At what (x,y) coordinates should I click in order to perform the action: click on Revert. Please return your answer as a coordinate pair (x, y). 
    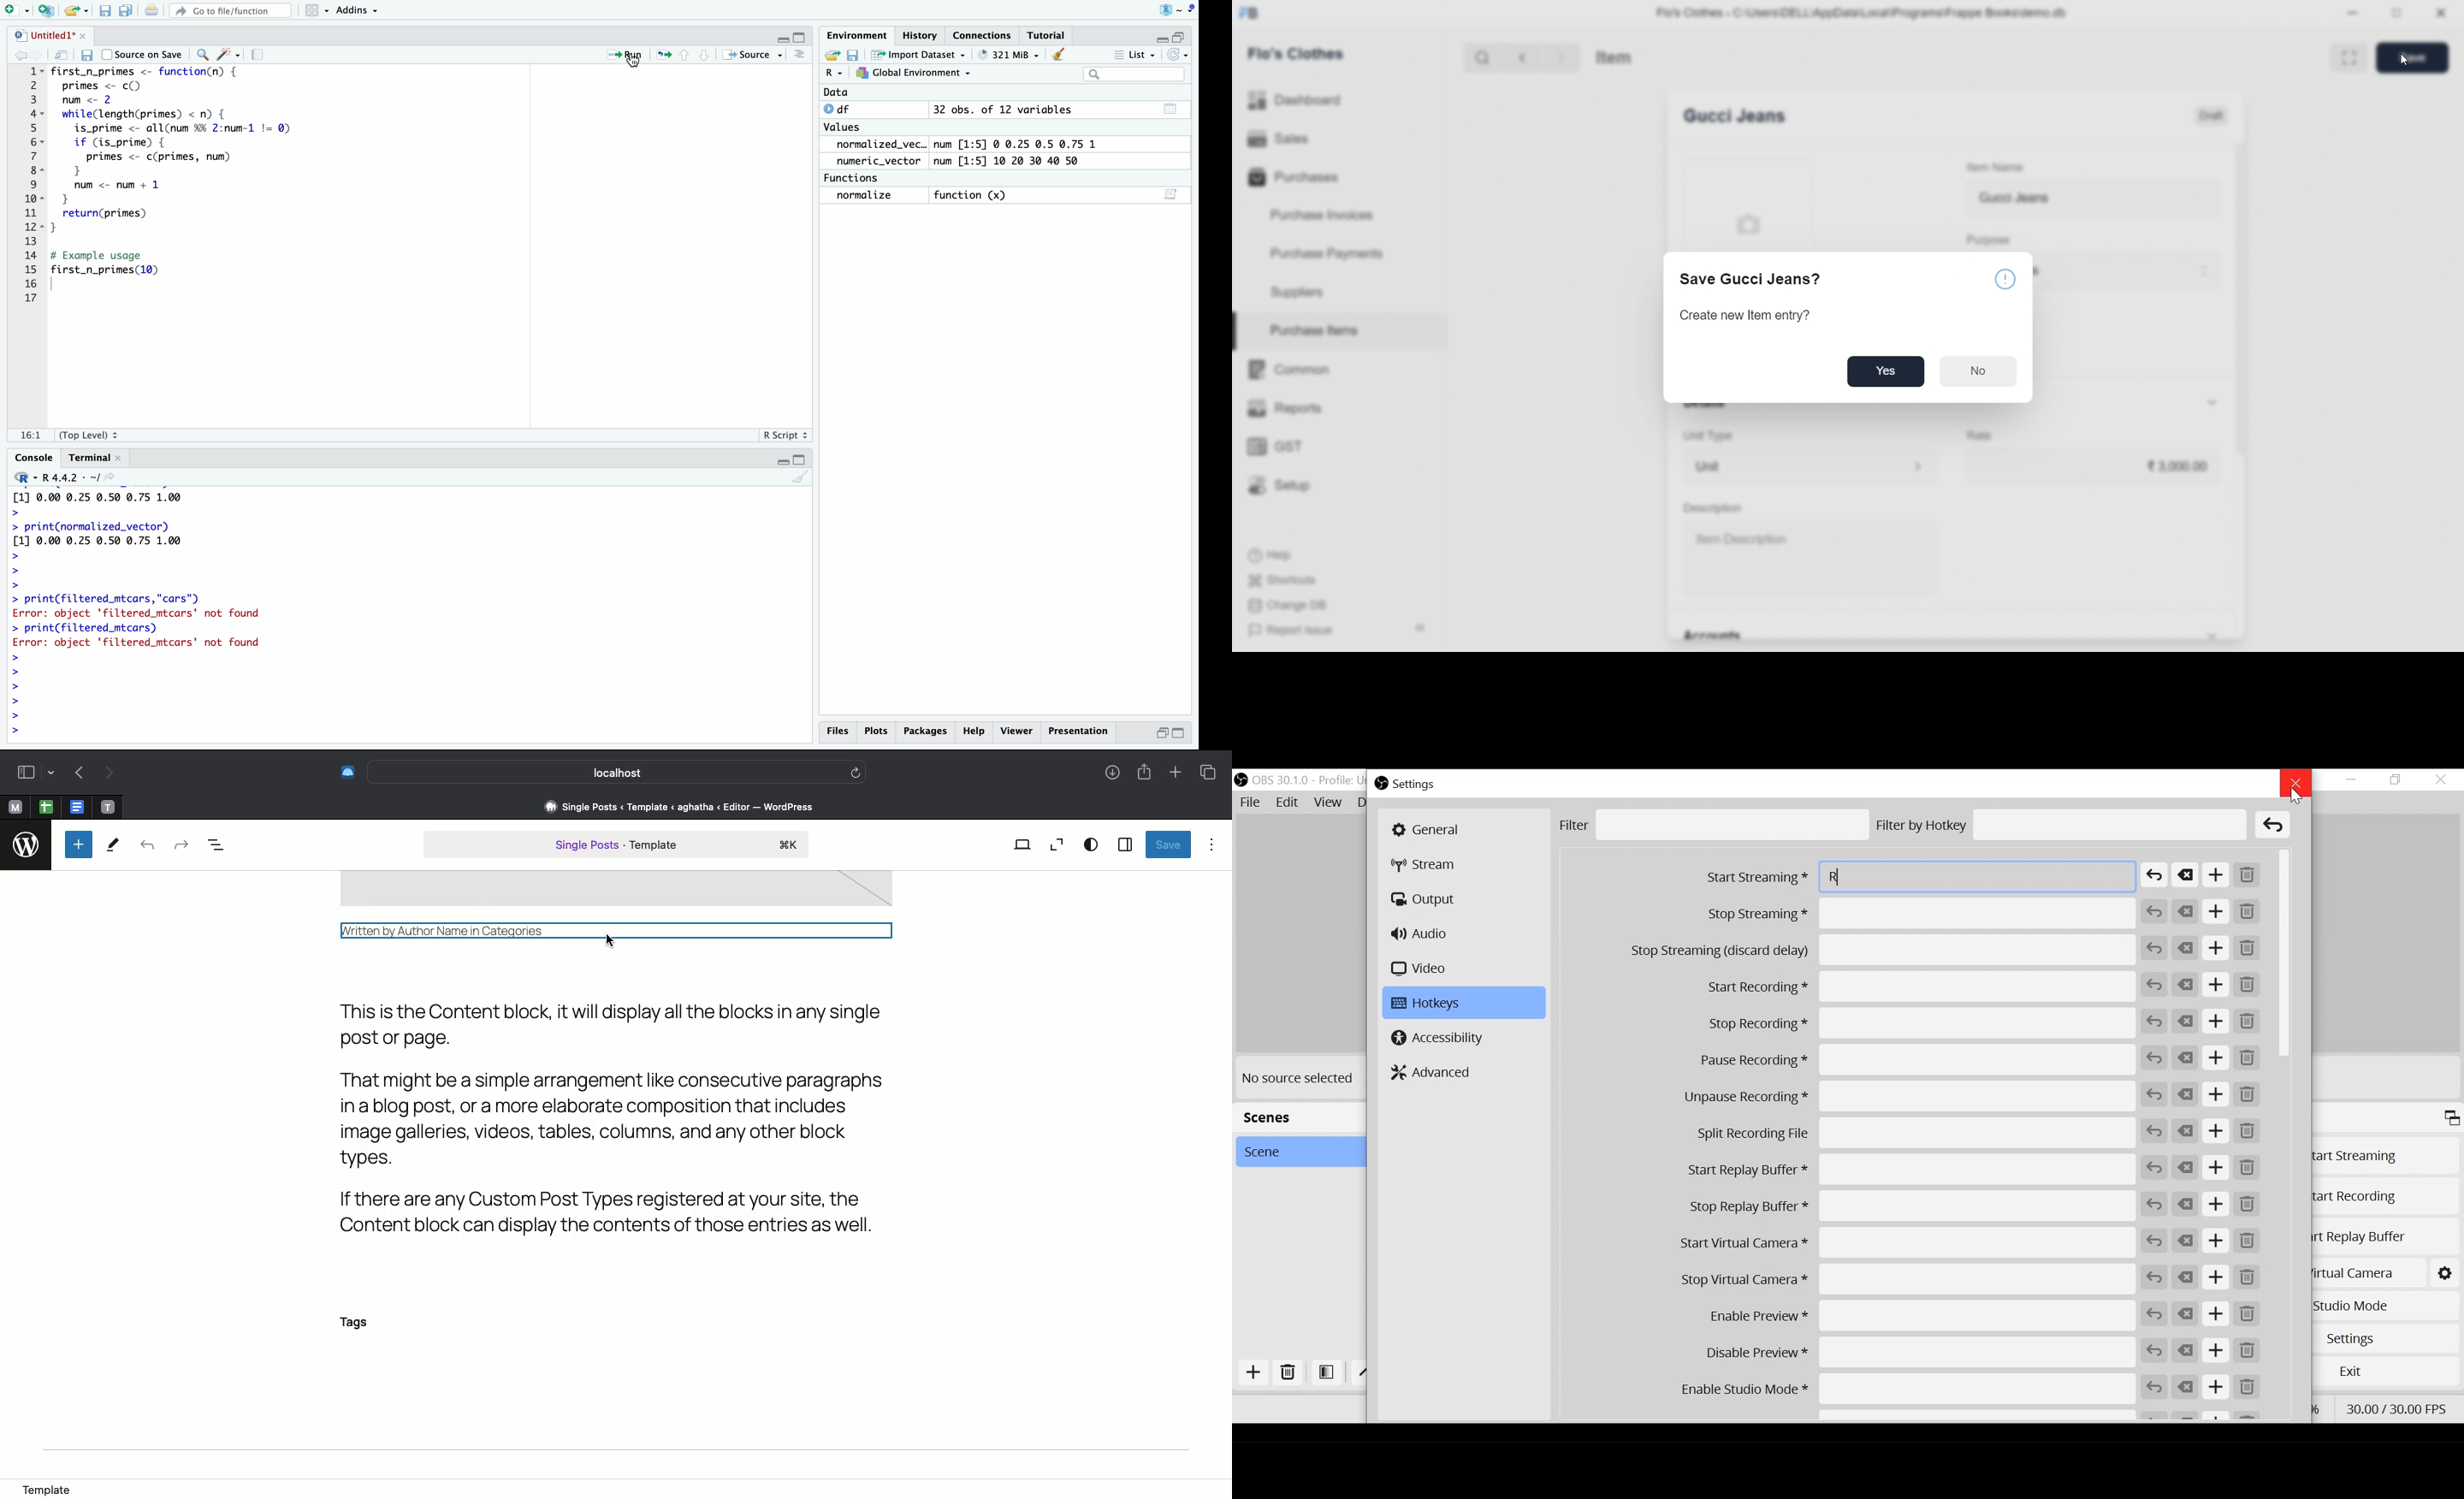
    Looking at the image, I should click on (2154, 948).